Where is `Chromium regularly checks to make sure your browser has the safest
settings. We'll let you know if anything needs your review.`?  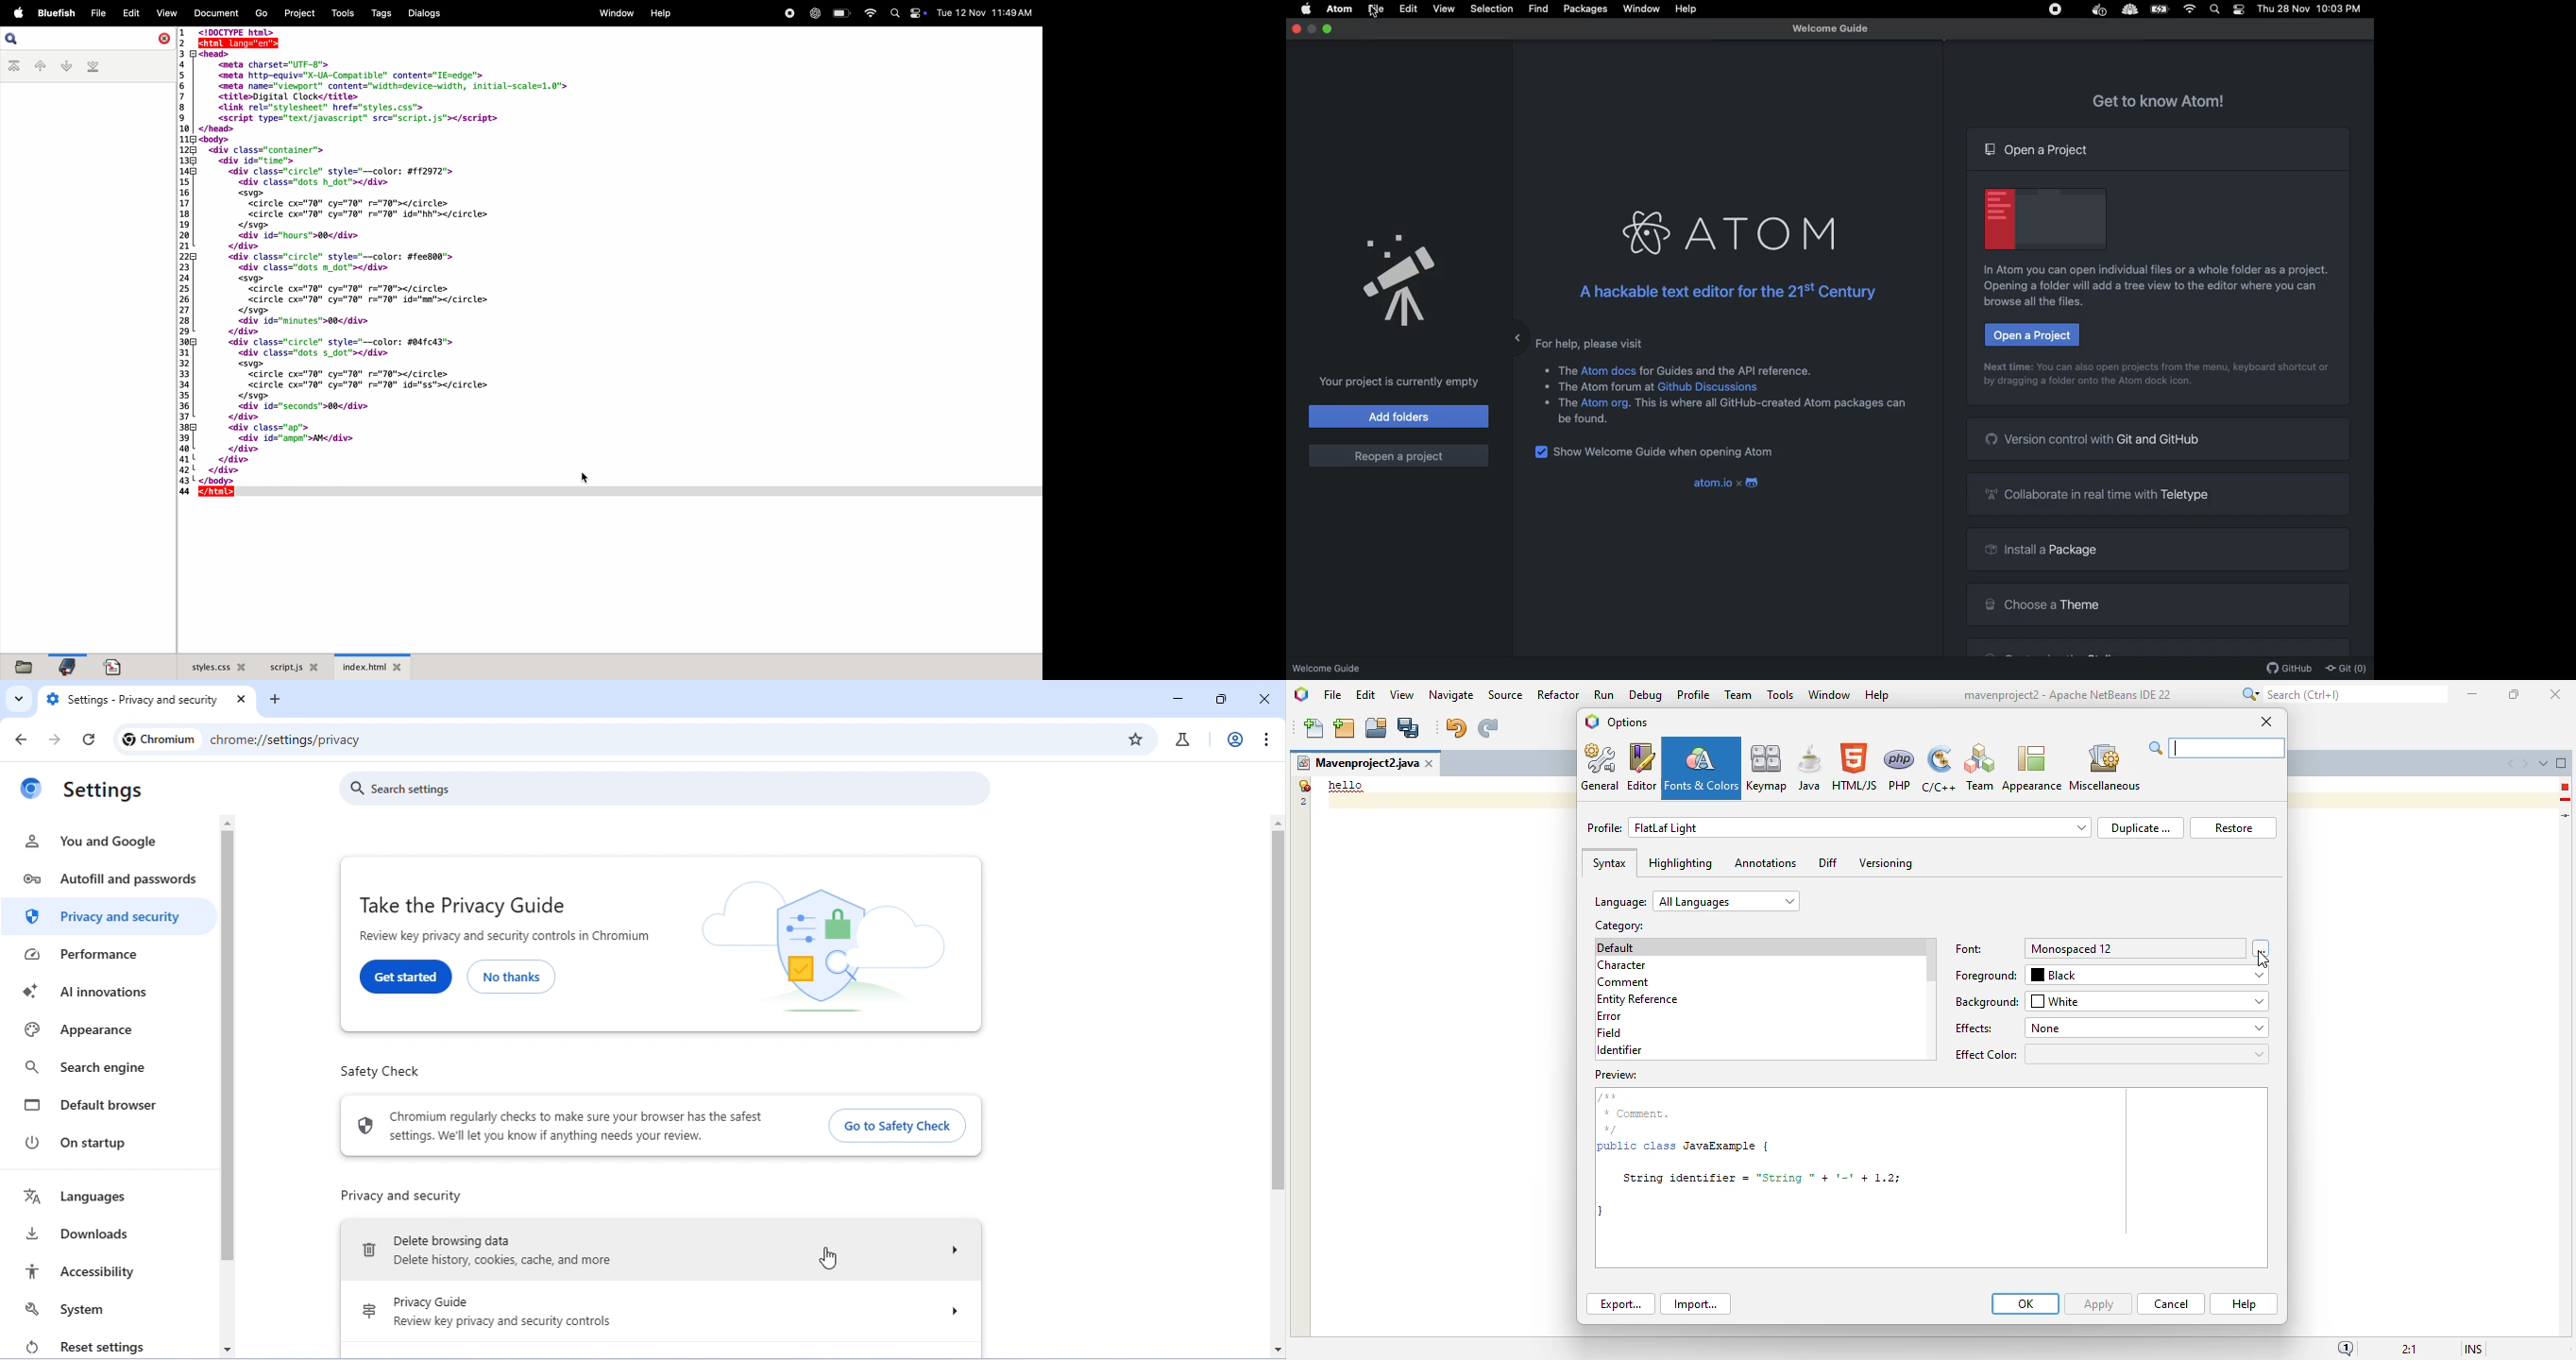
Chromium regularly checks to make sure your browser has the safest
settings. We'll let you know if anything needs your review. is located at coordinates (575, 1126).